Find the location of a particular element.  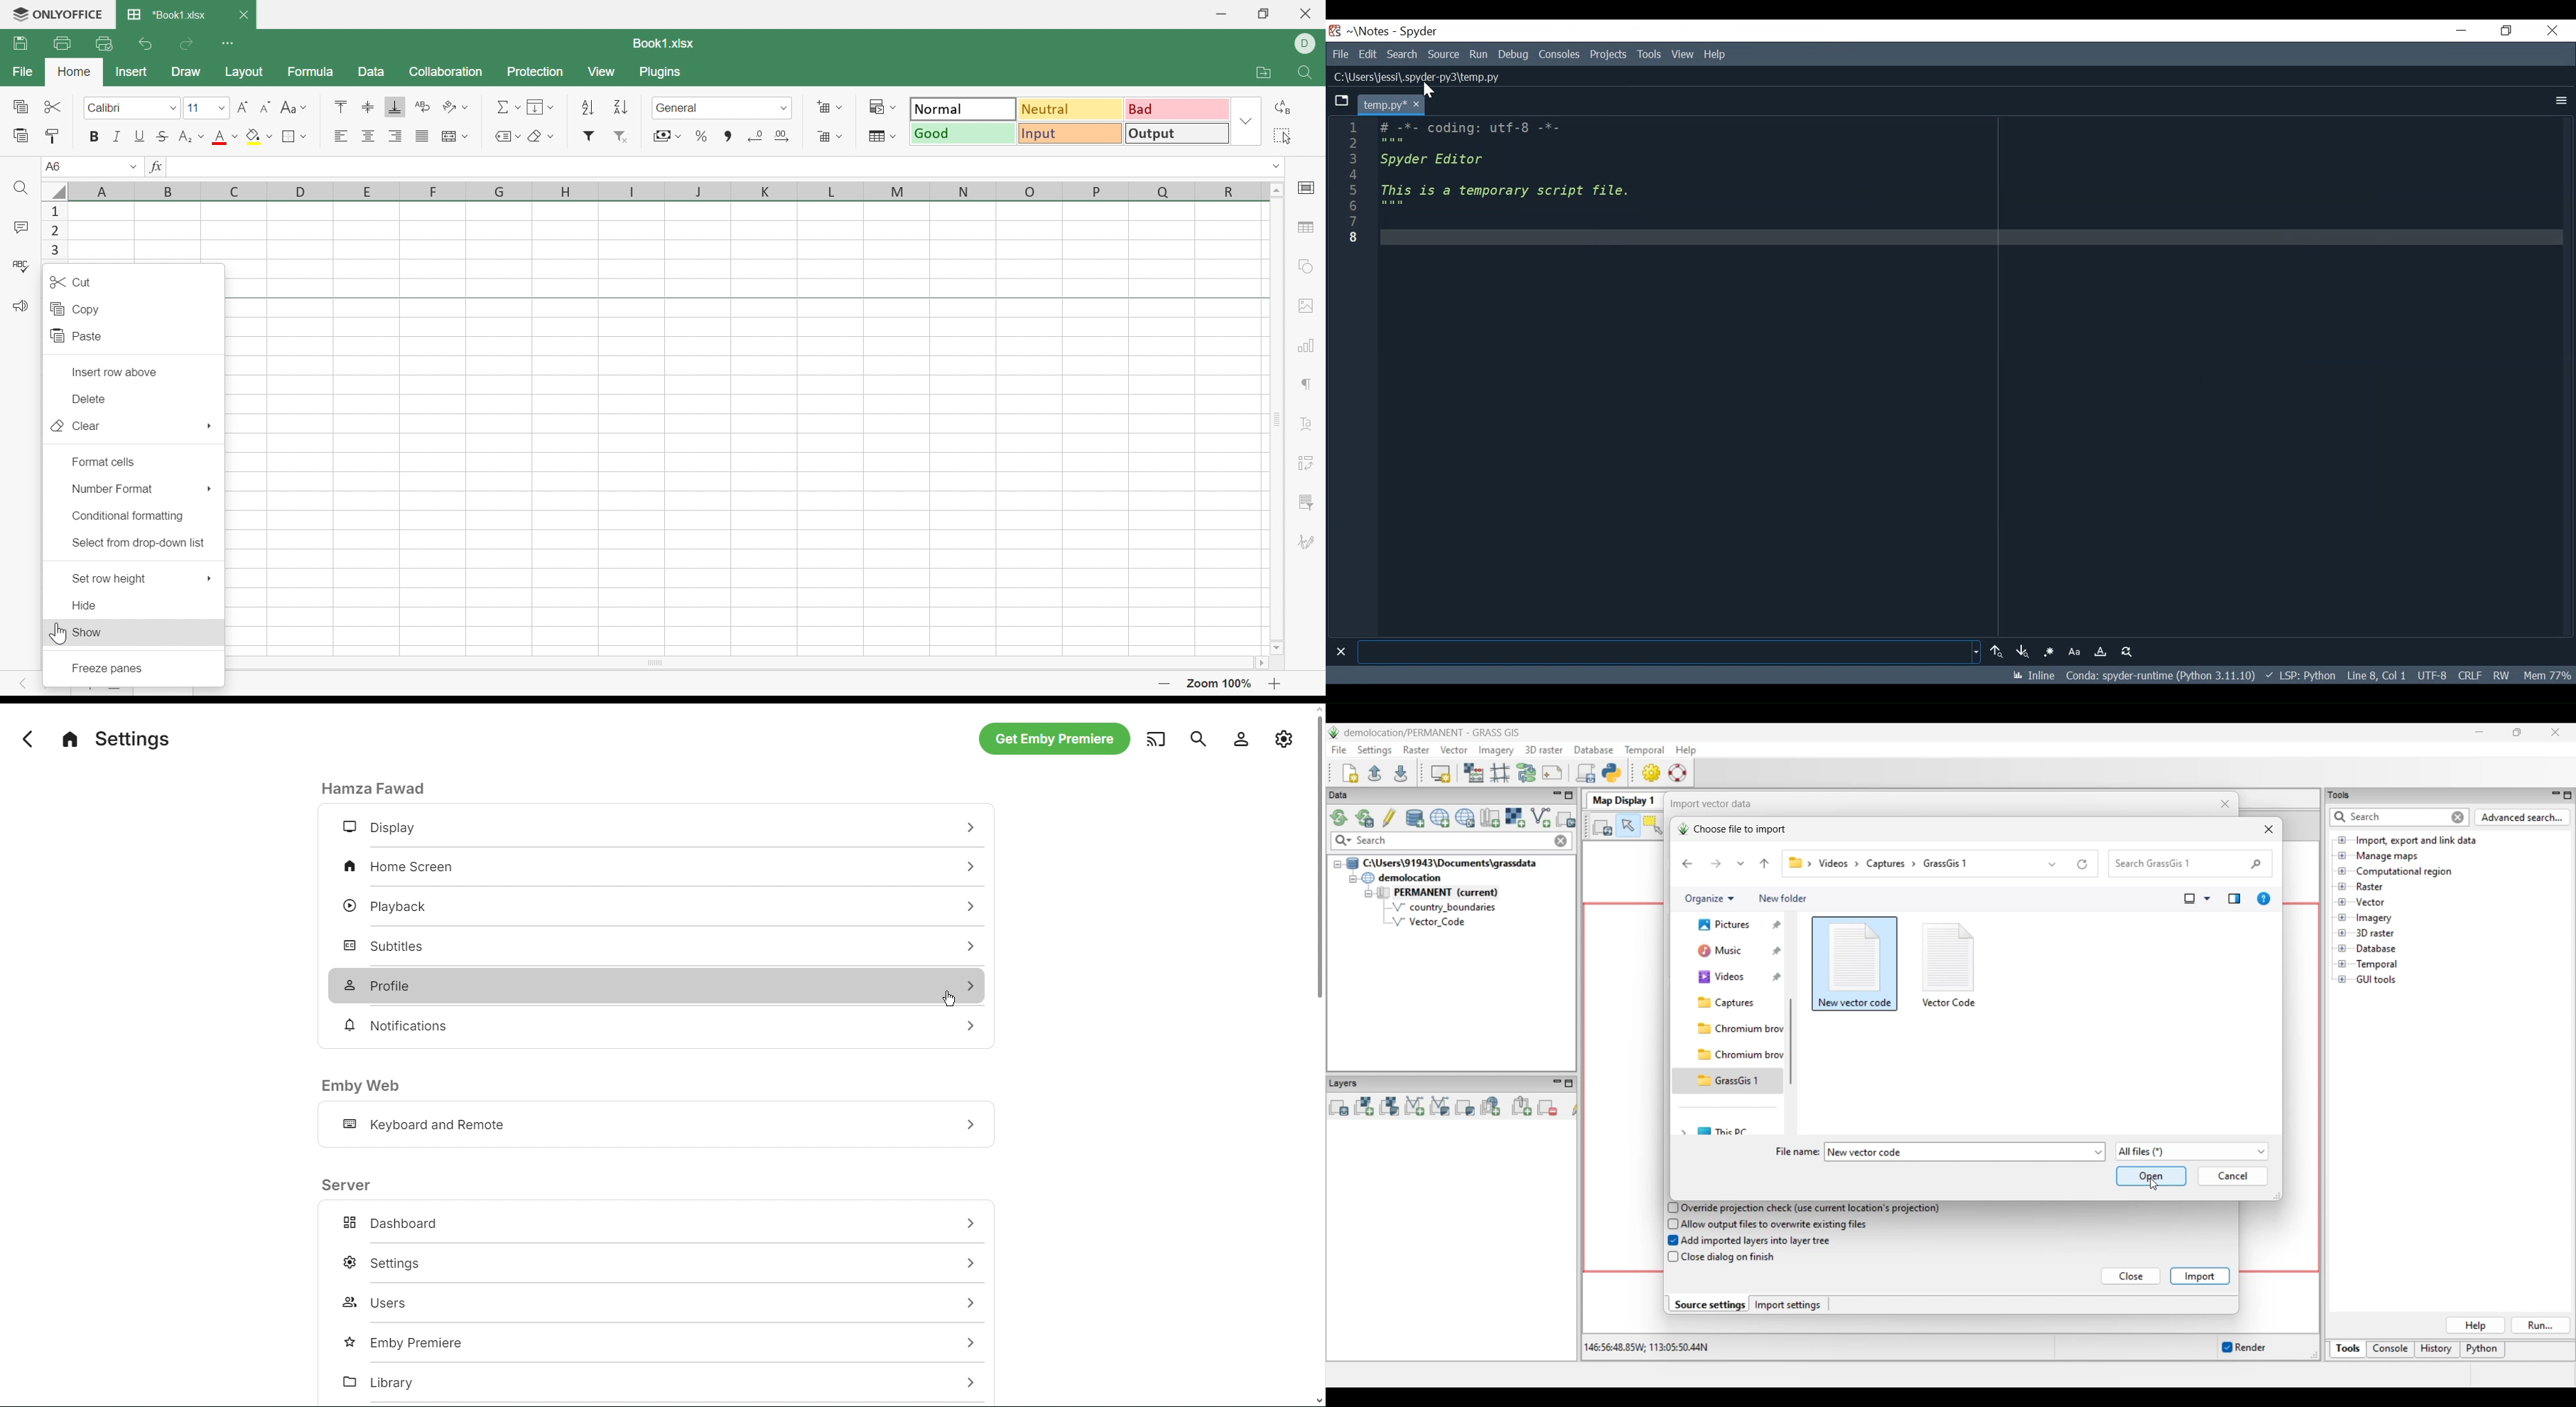

Language is located at coordinates (2306, 676).